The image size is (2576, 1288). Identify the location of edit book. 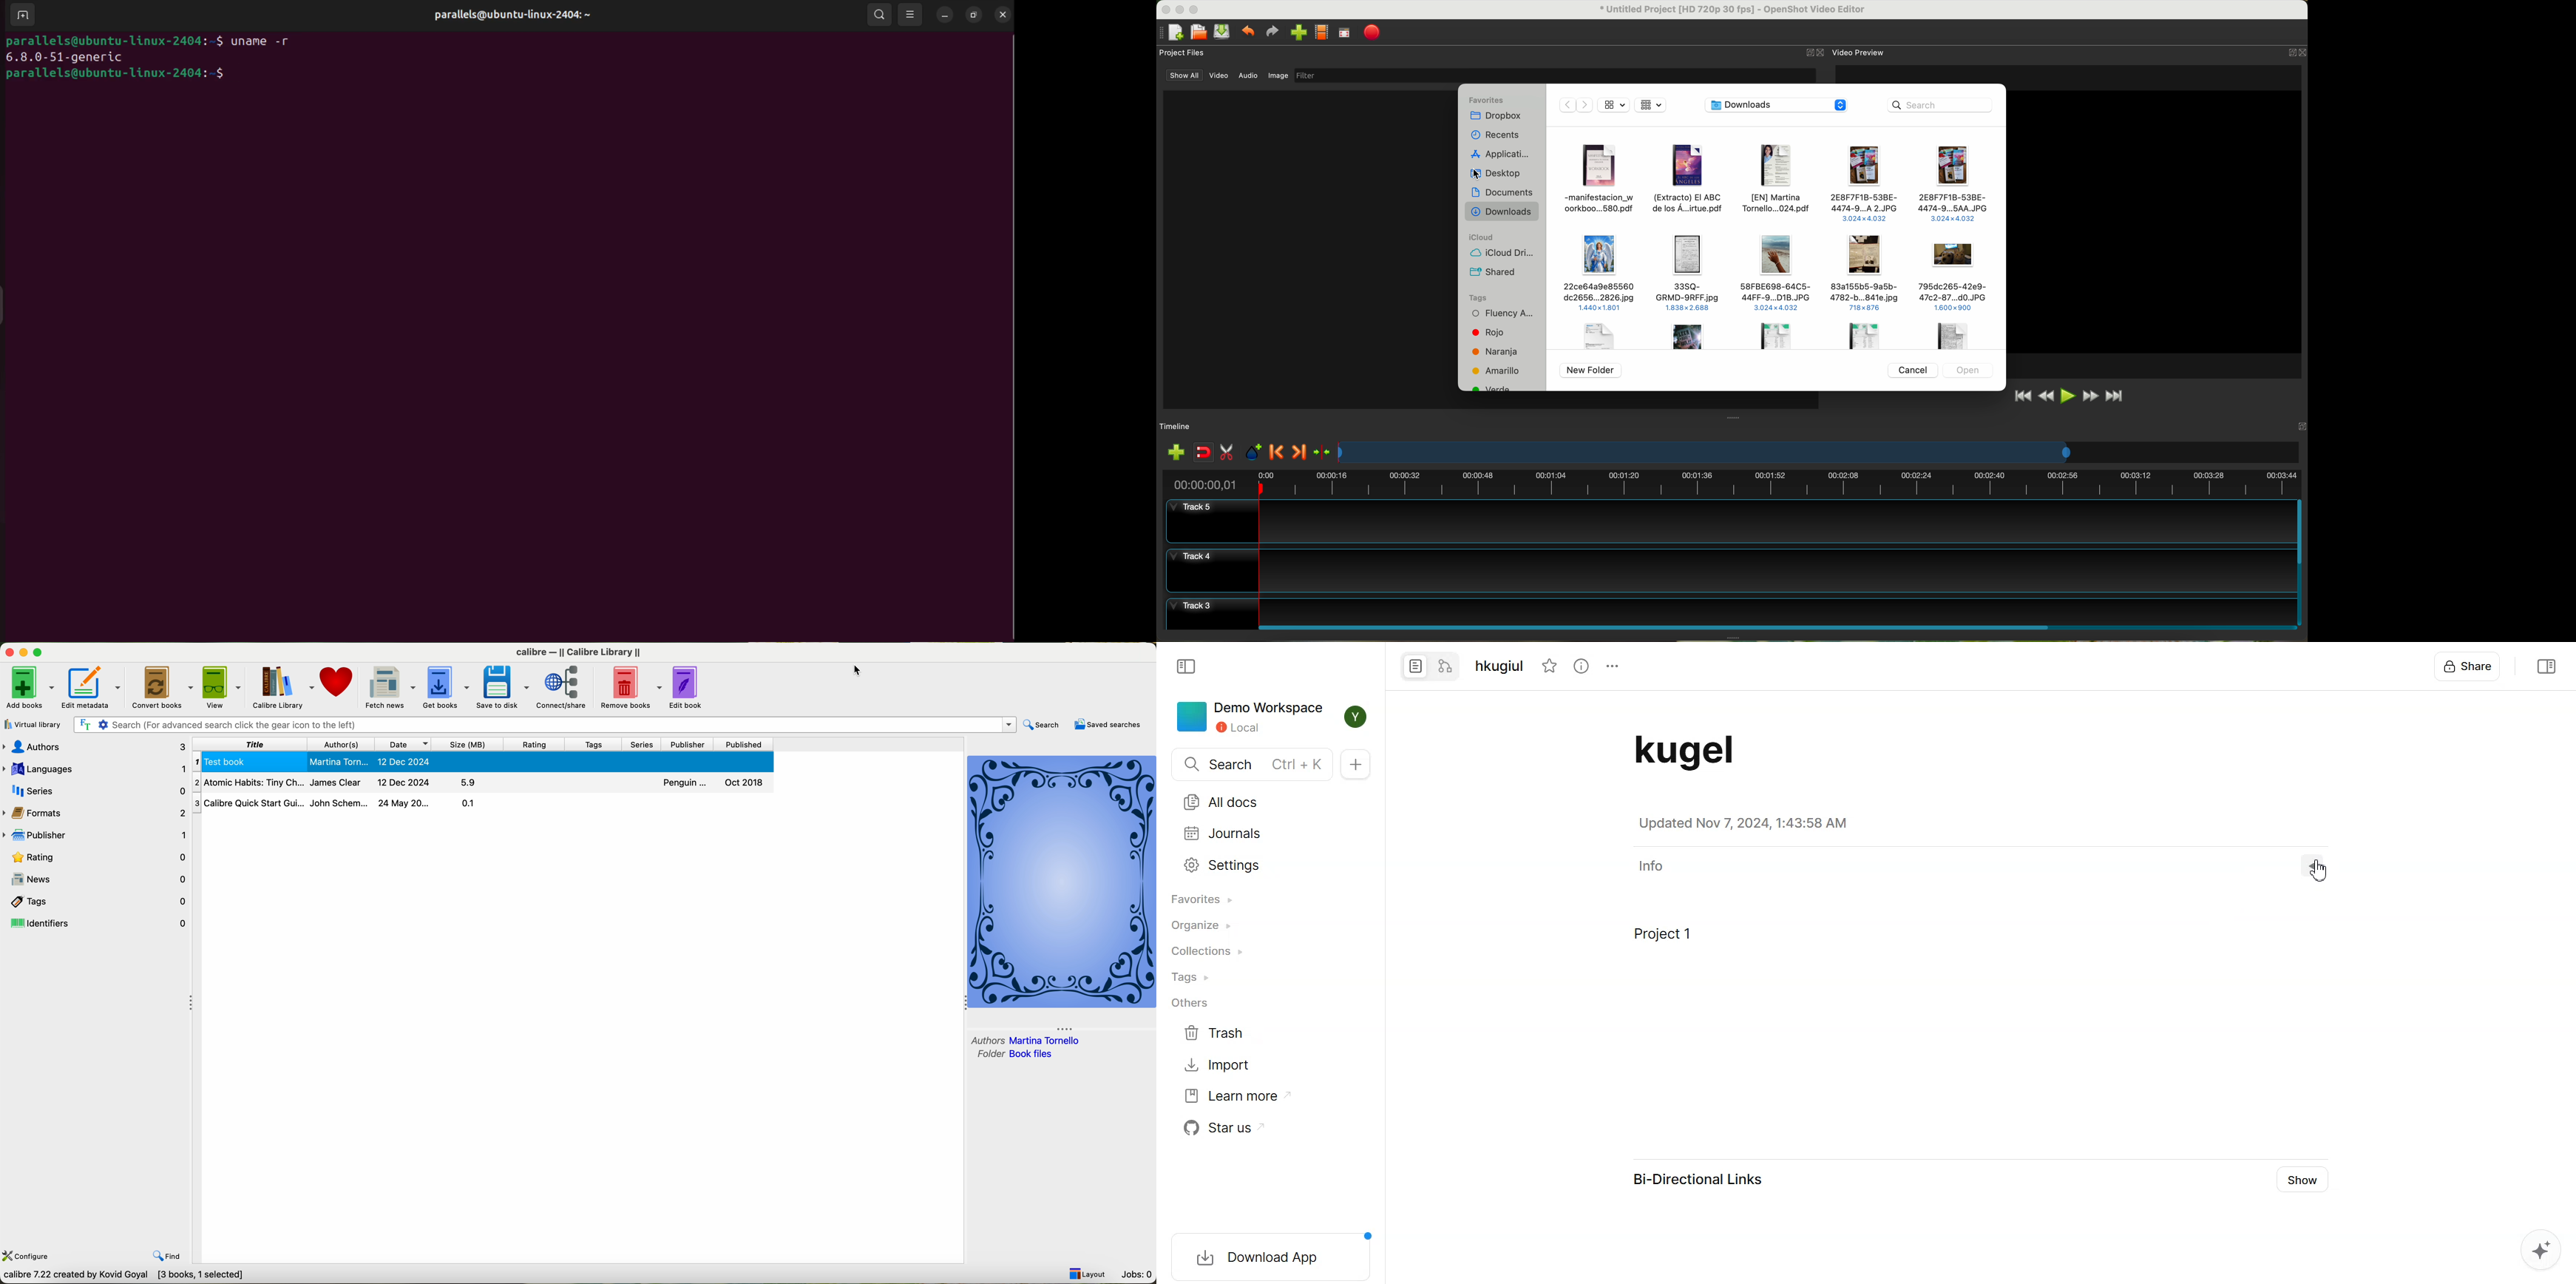
(688, 688).